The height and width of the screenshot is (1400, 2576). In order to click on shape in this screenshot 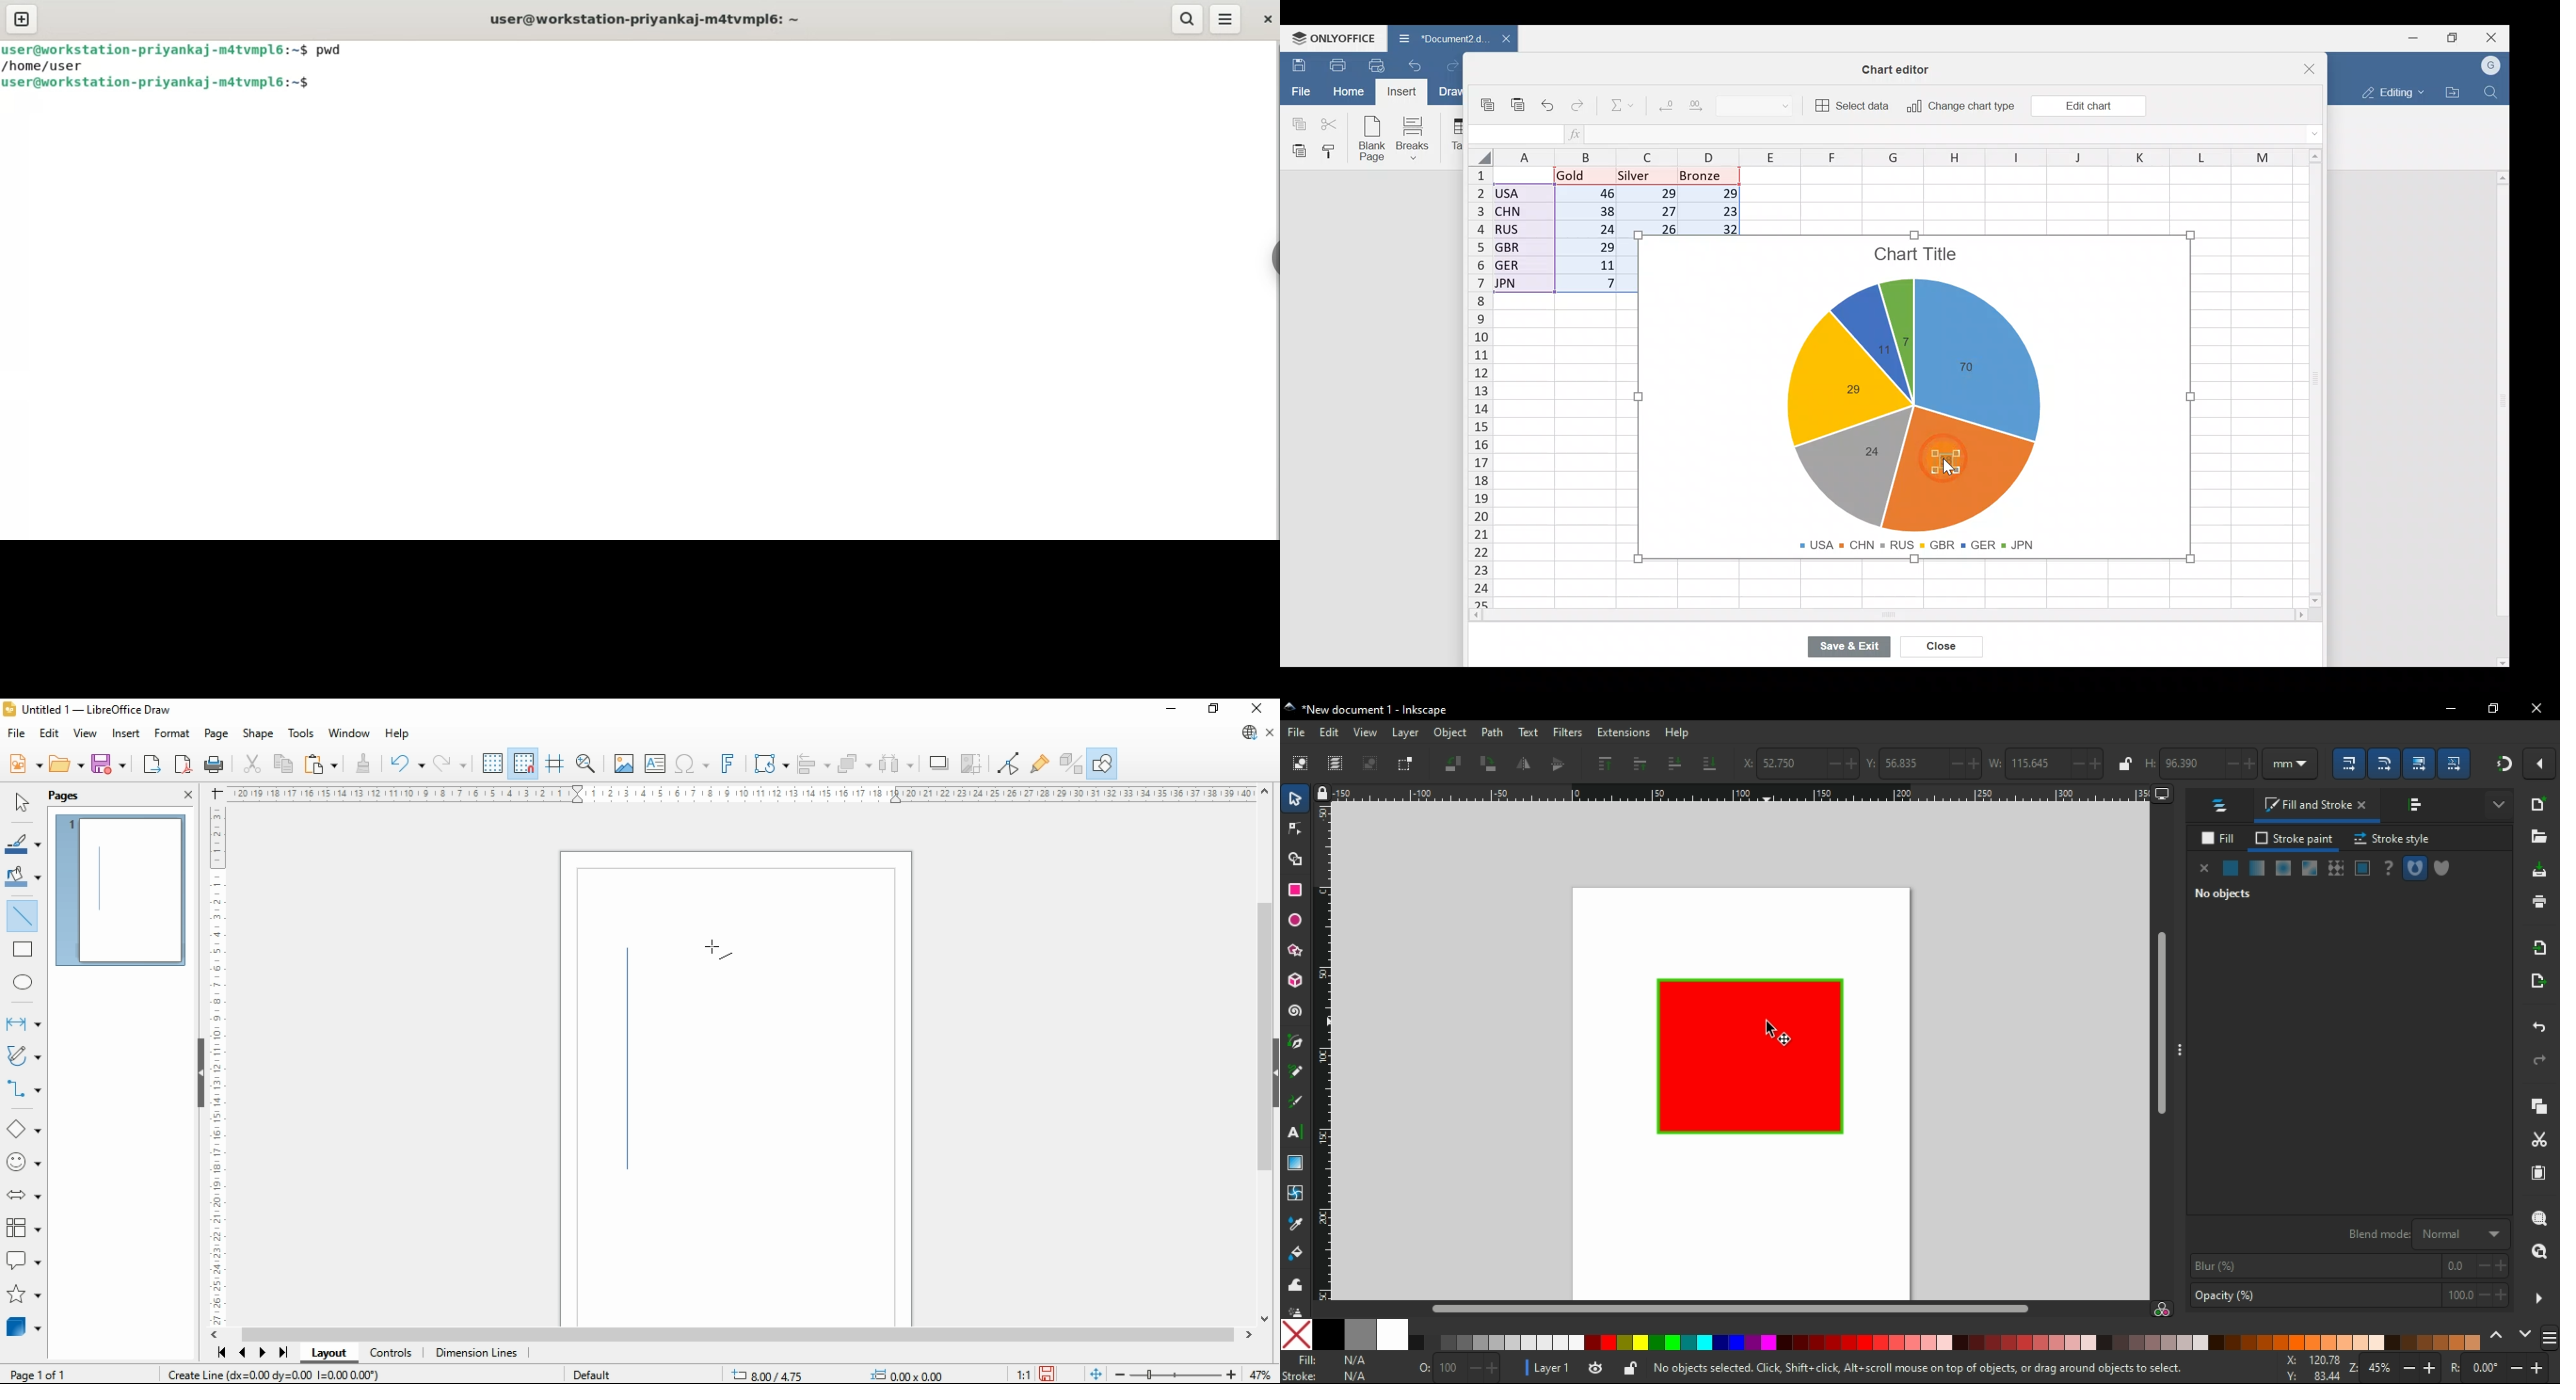, I will do `click(258, 734)`.